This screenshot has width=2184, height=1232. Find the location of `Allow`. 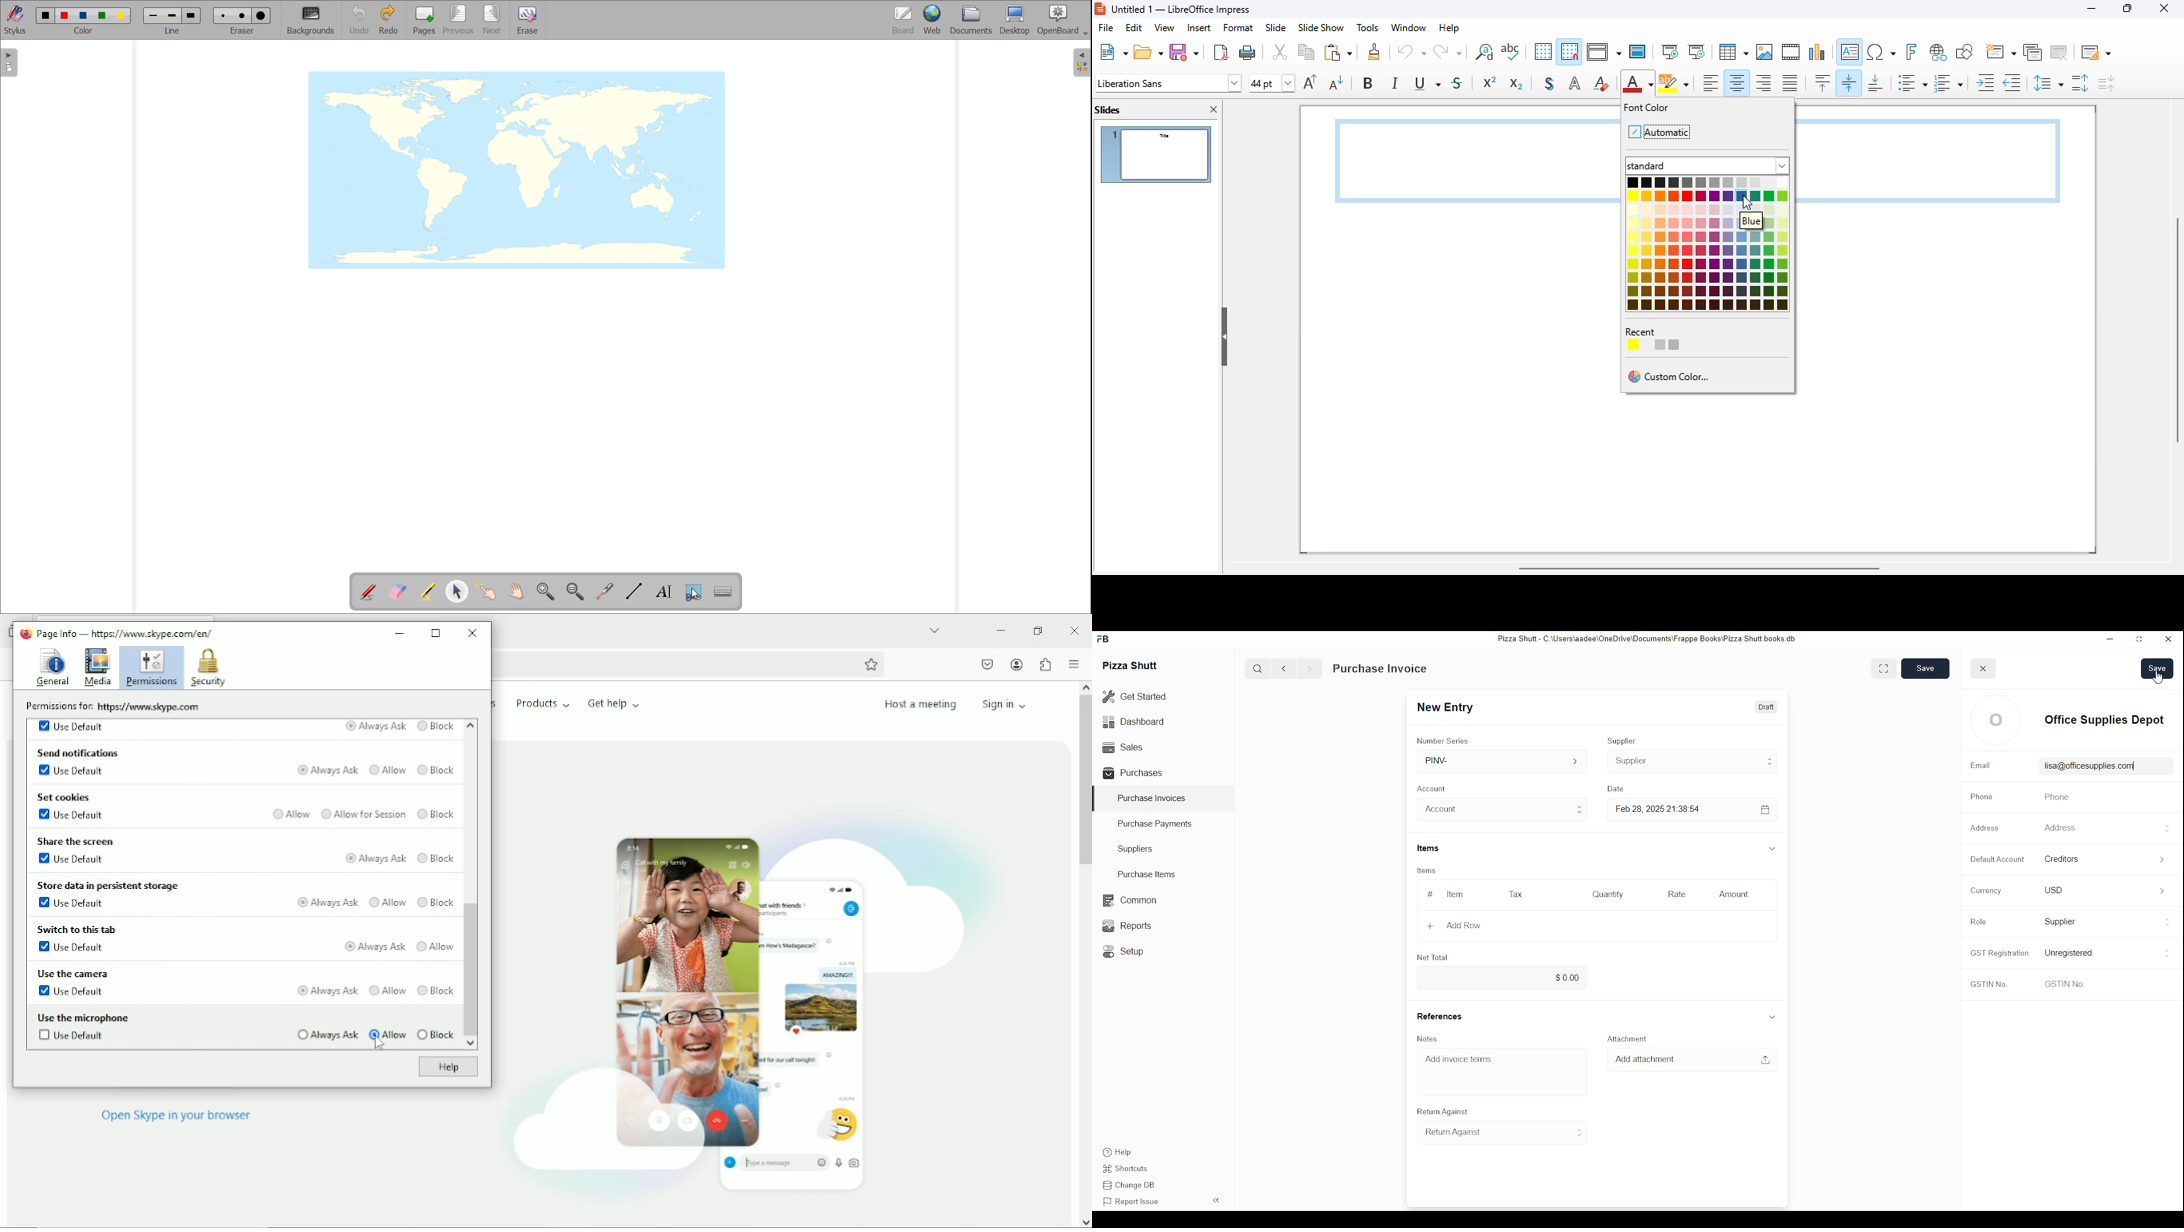

Allow is located at coordinates (388, 771).